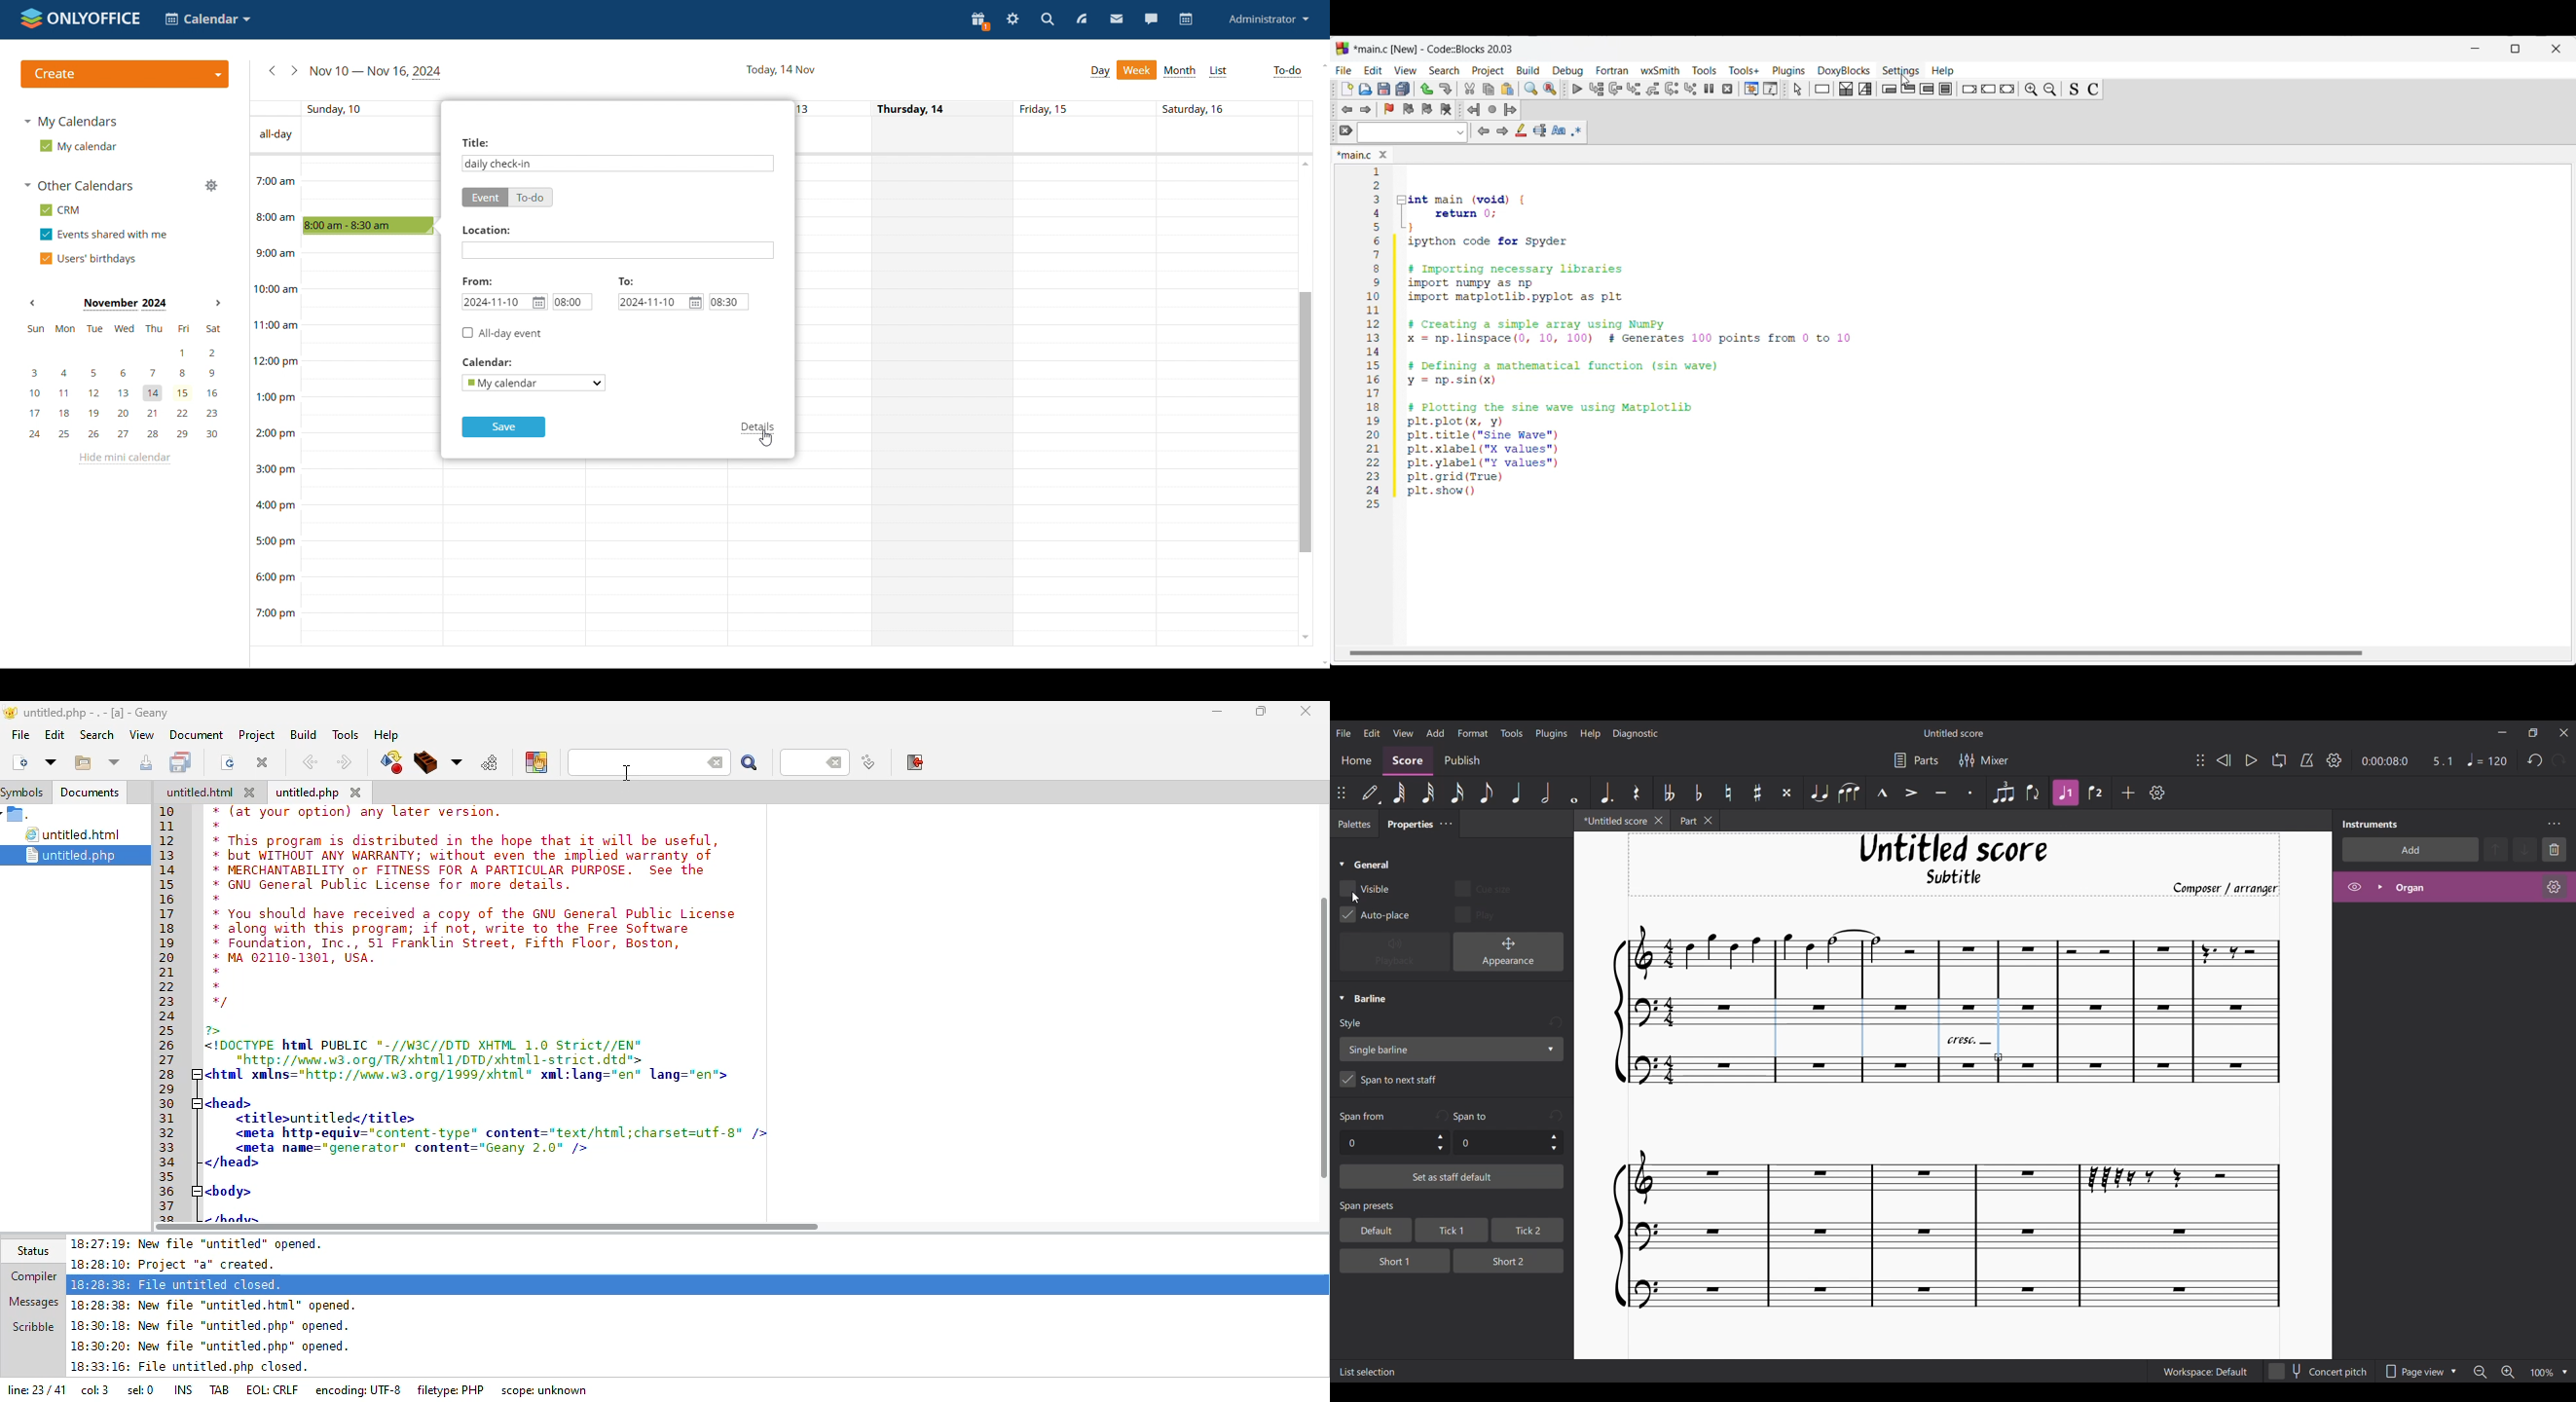  What do you see at coordinates (2355, 887) in the screenshot?
I see `Hide Organ` at bounding box center [2355, 887].